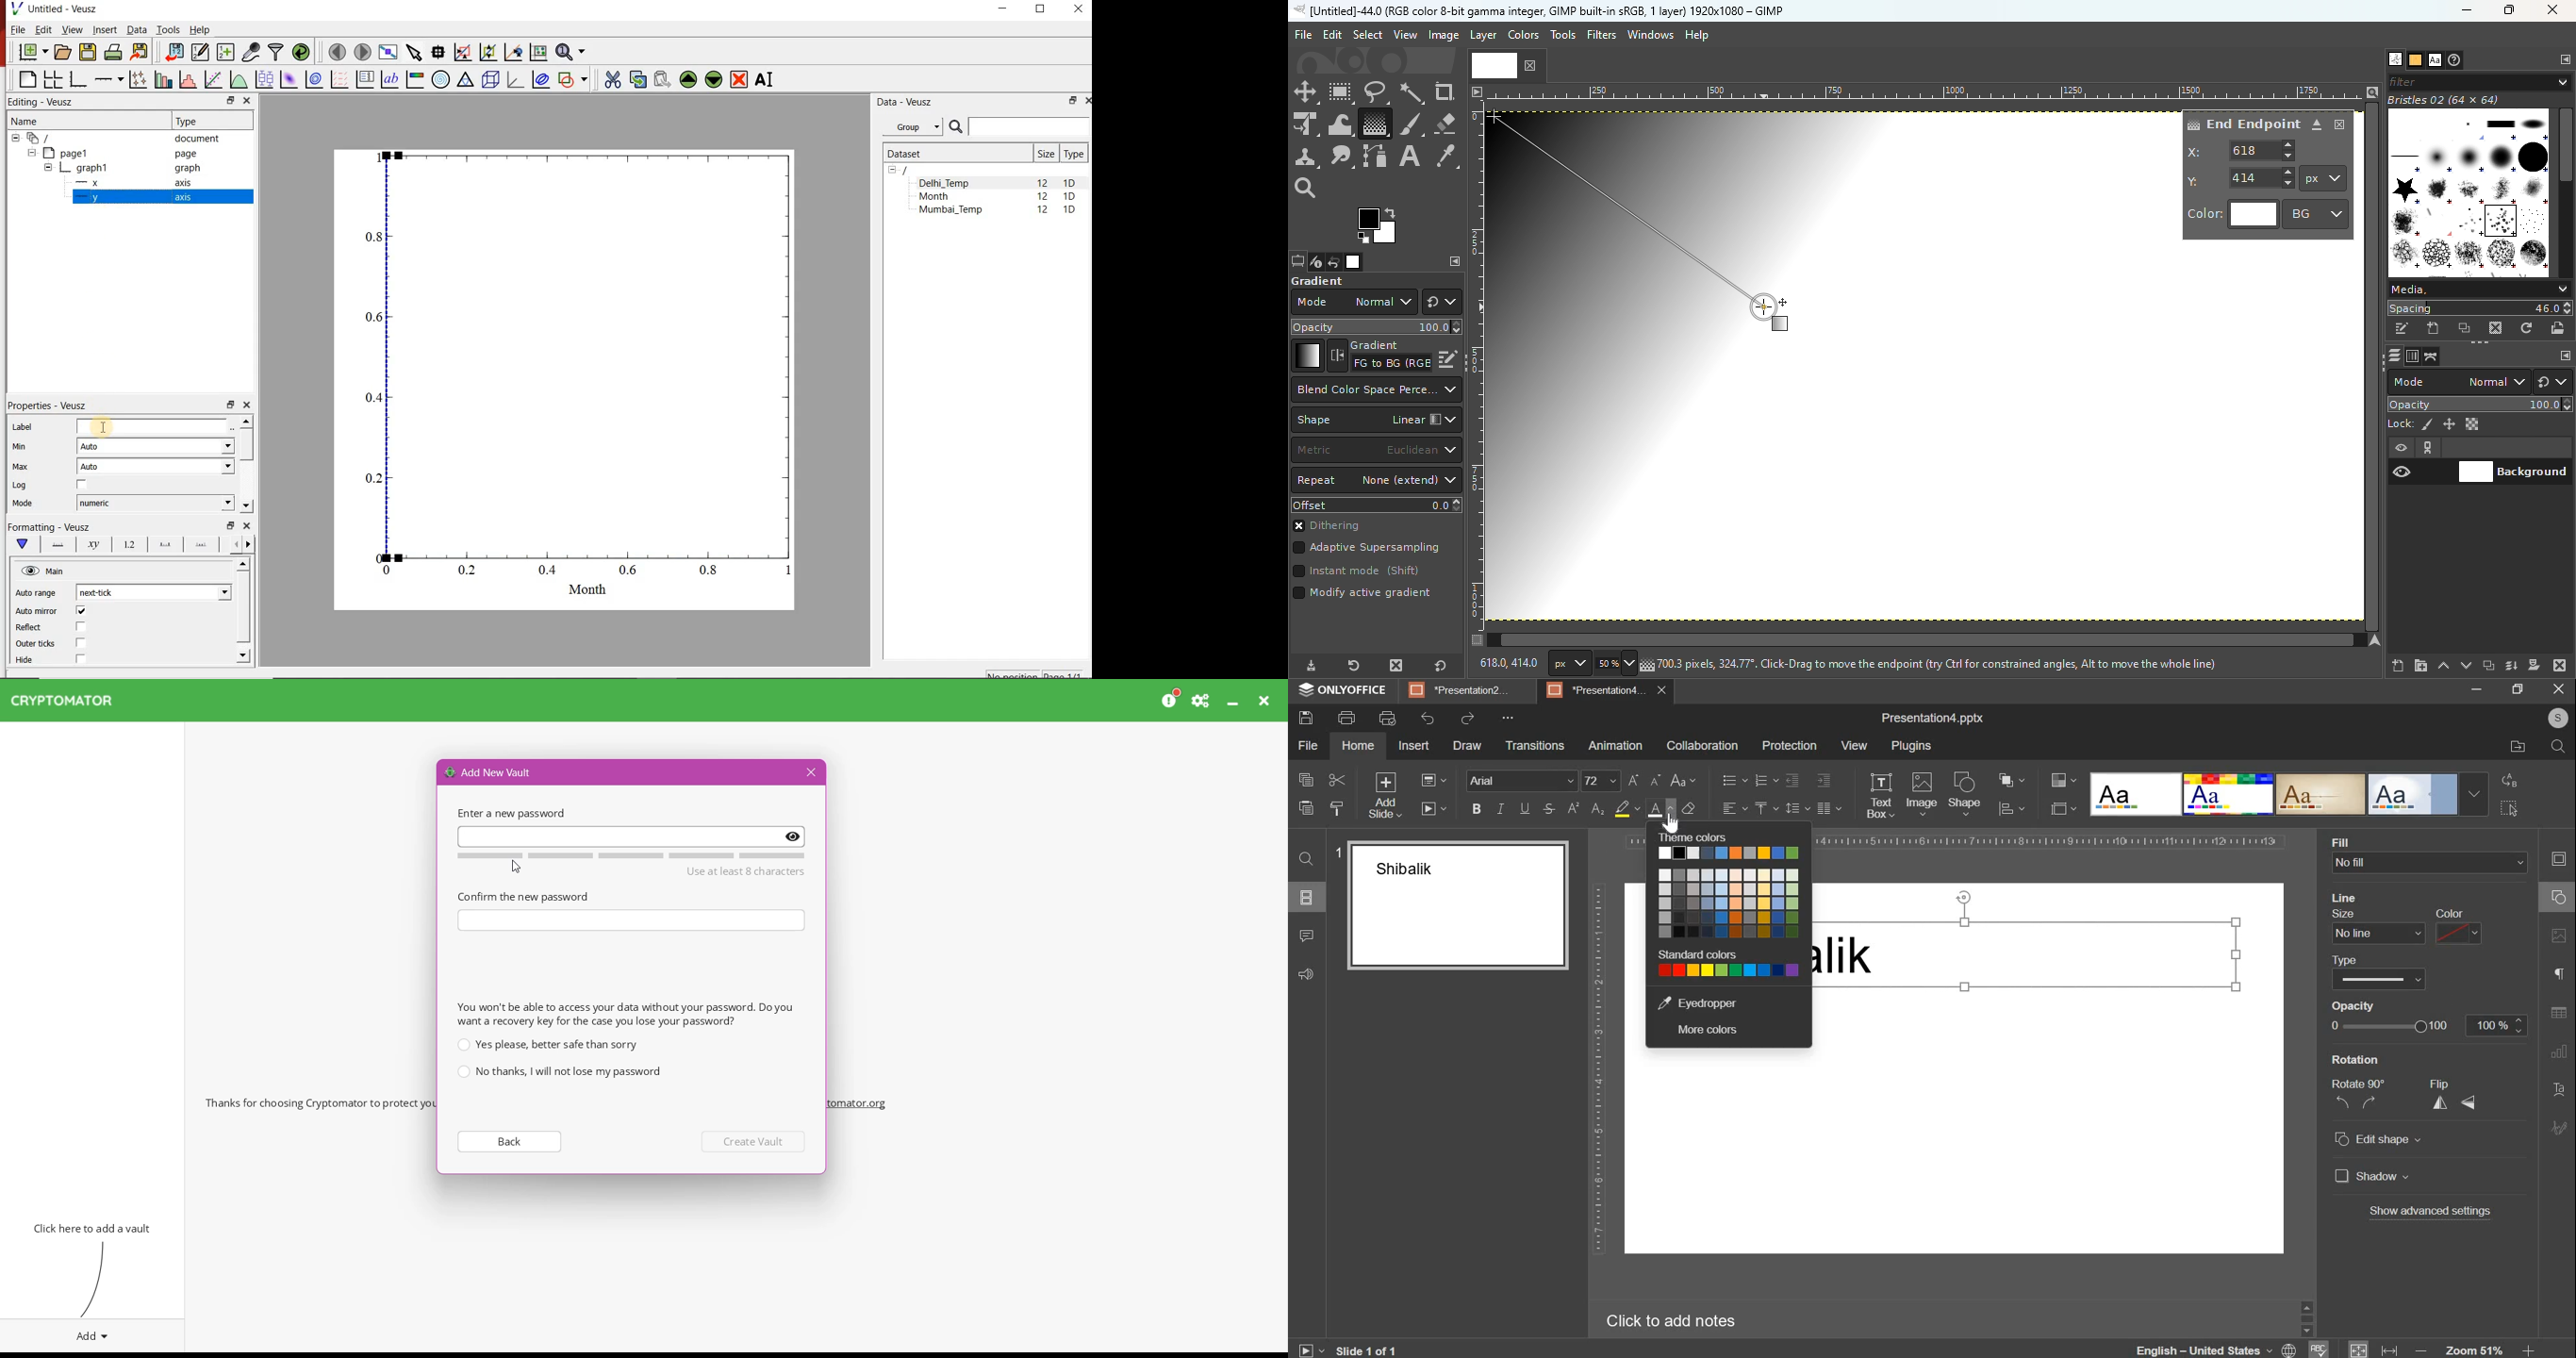 This screenshot has height=1372, width=2576. I want to click on copy styles, so click(1337, 808).